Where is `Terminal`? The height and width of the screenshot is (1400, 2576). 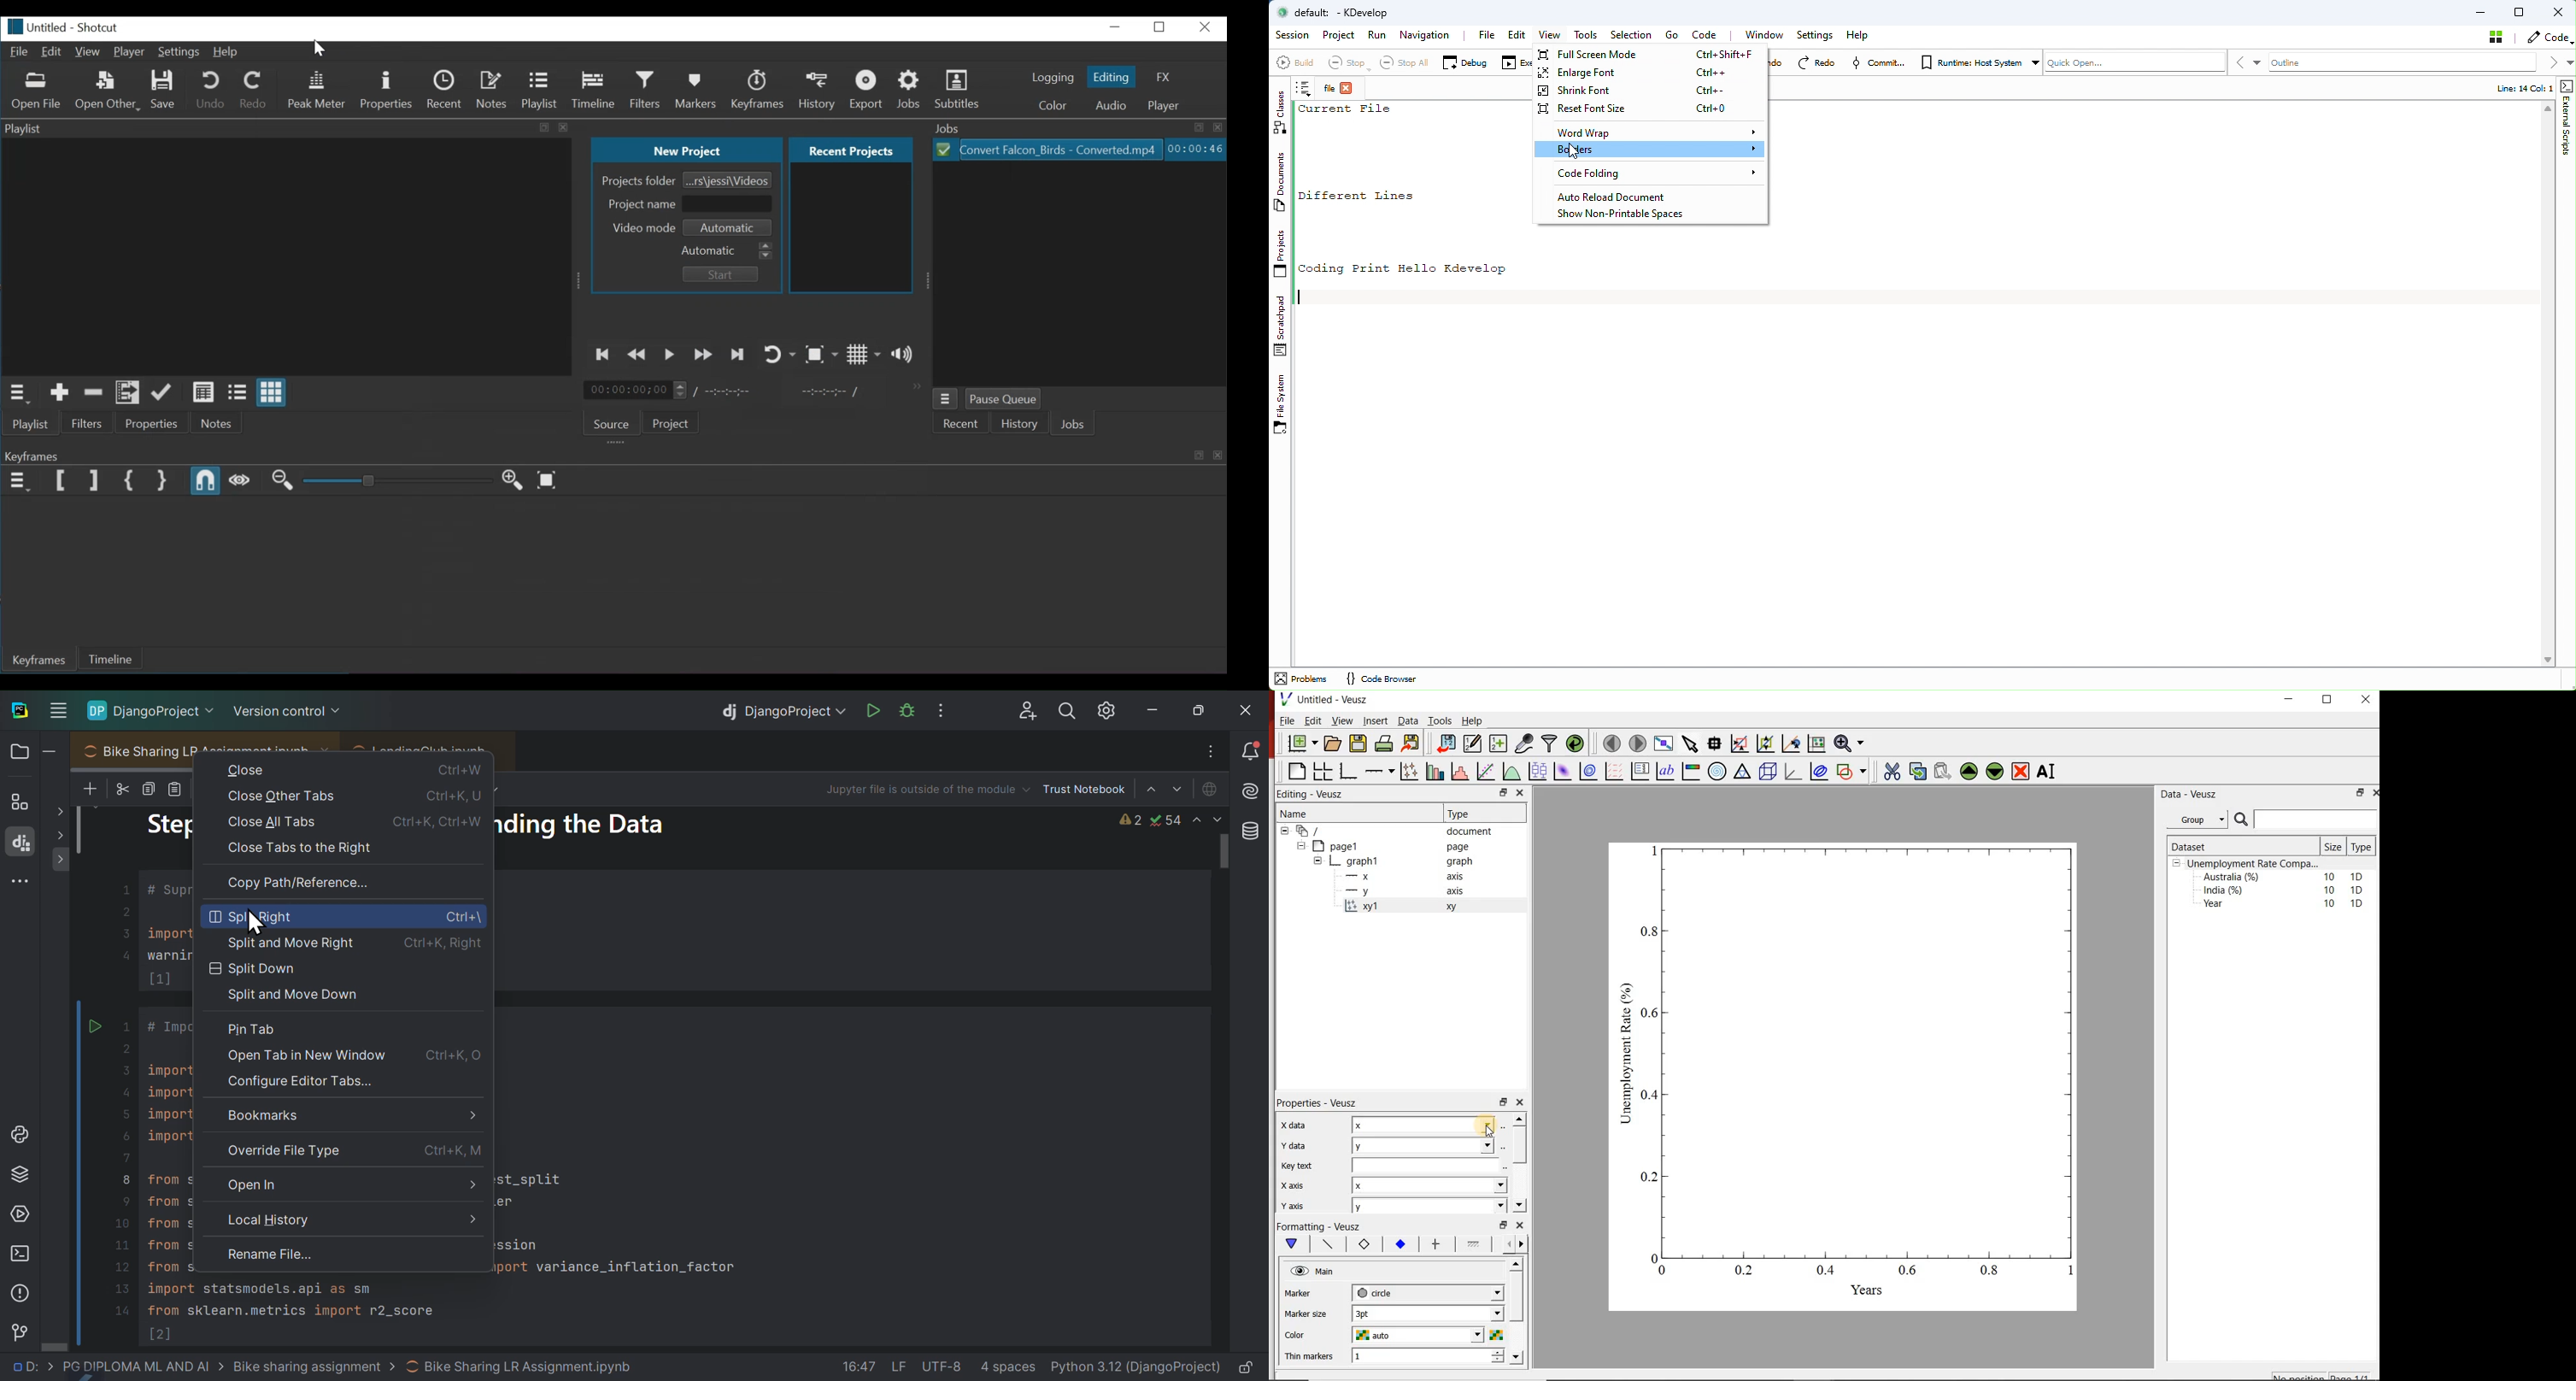 Terminal is located at coordinates (19, 1256).